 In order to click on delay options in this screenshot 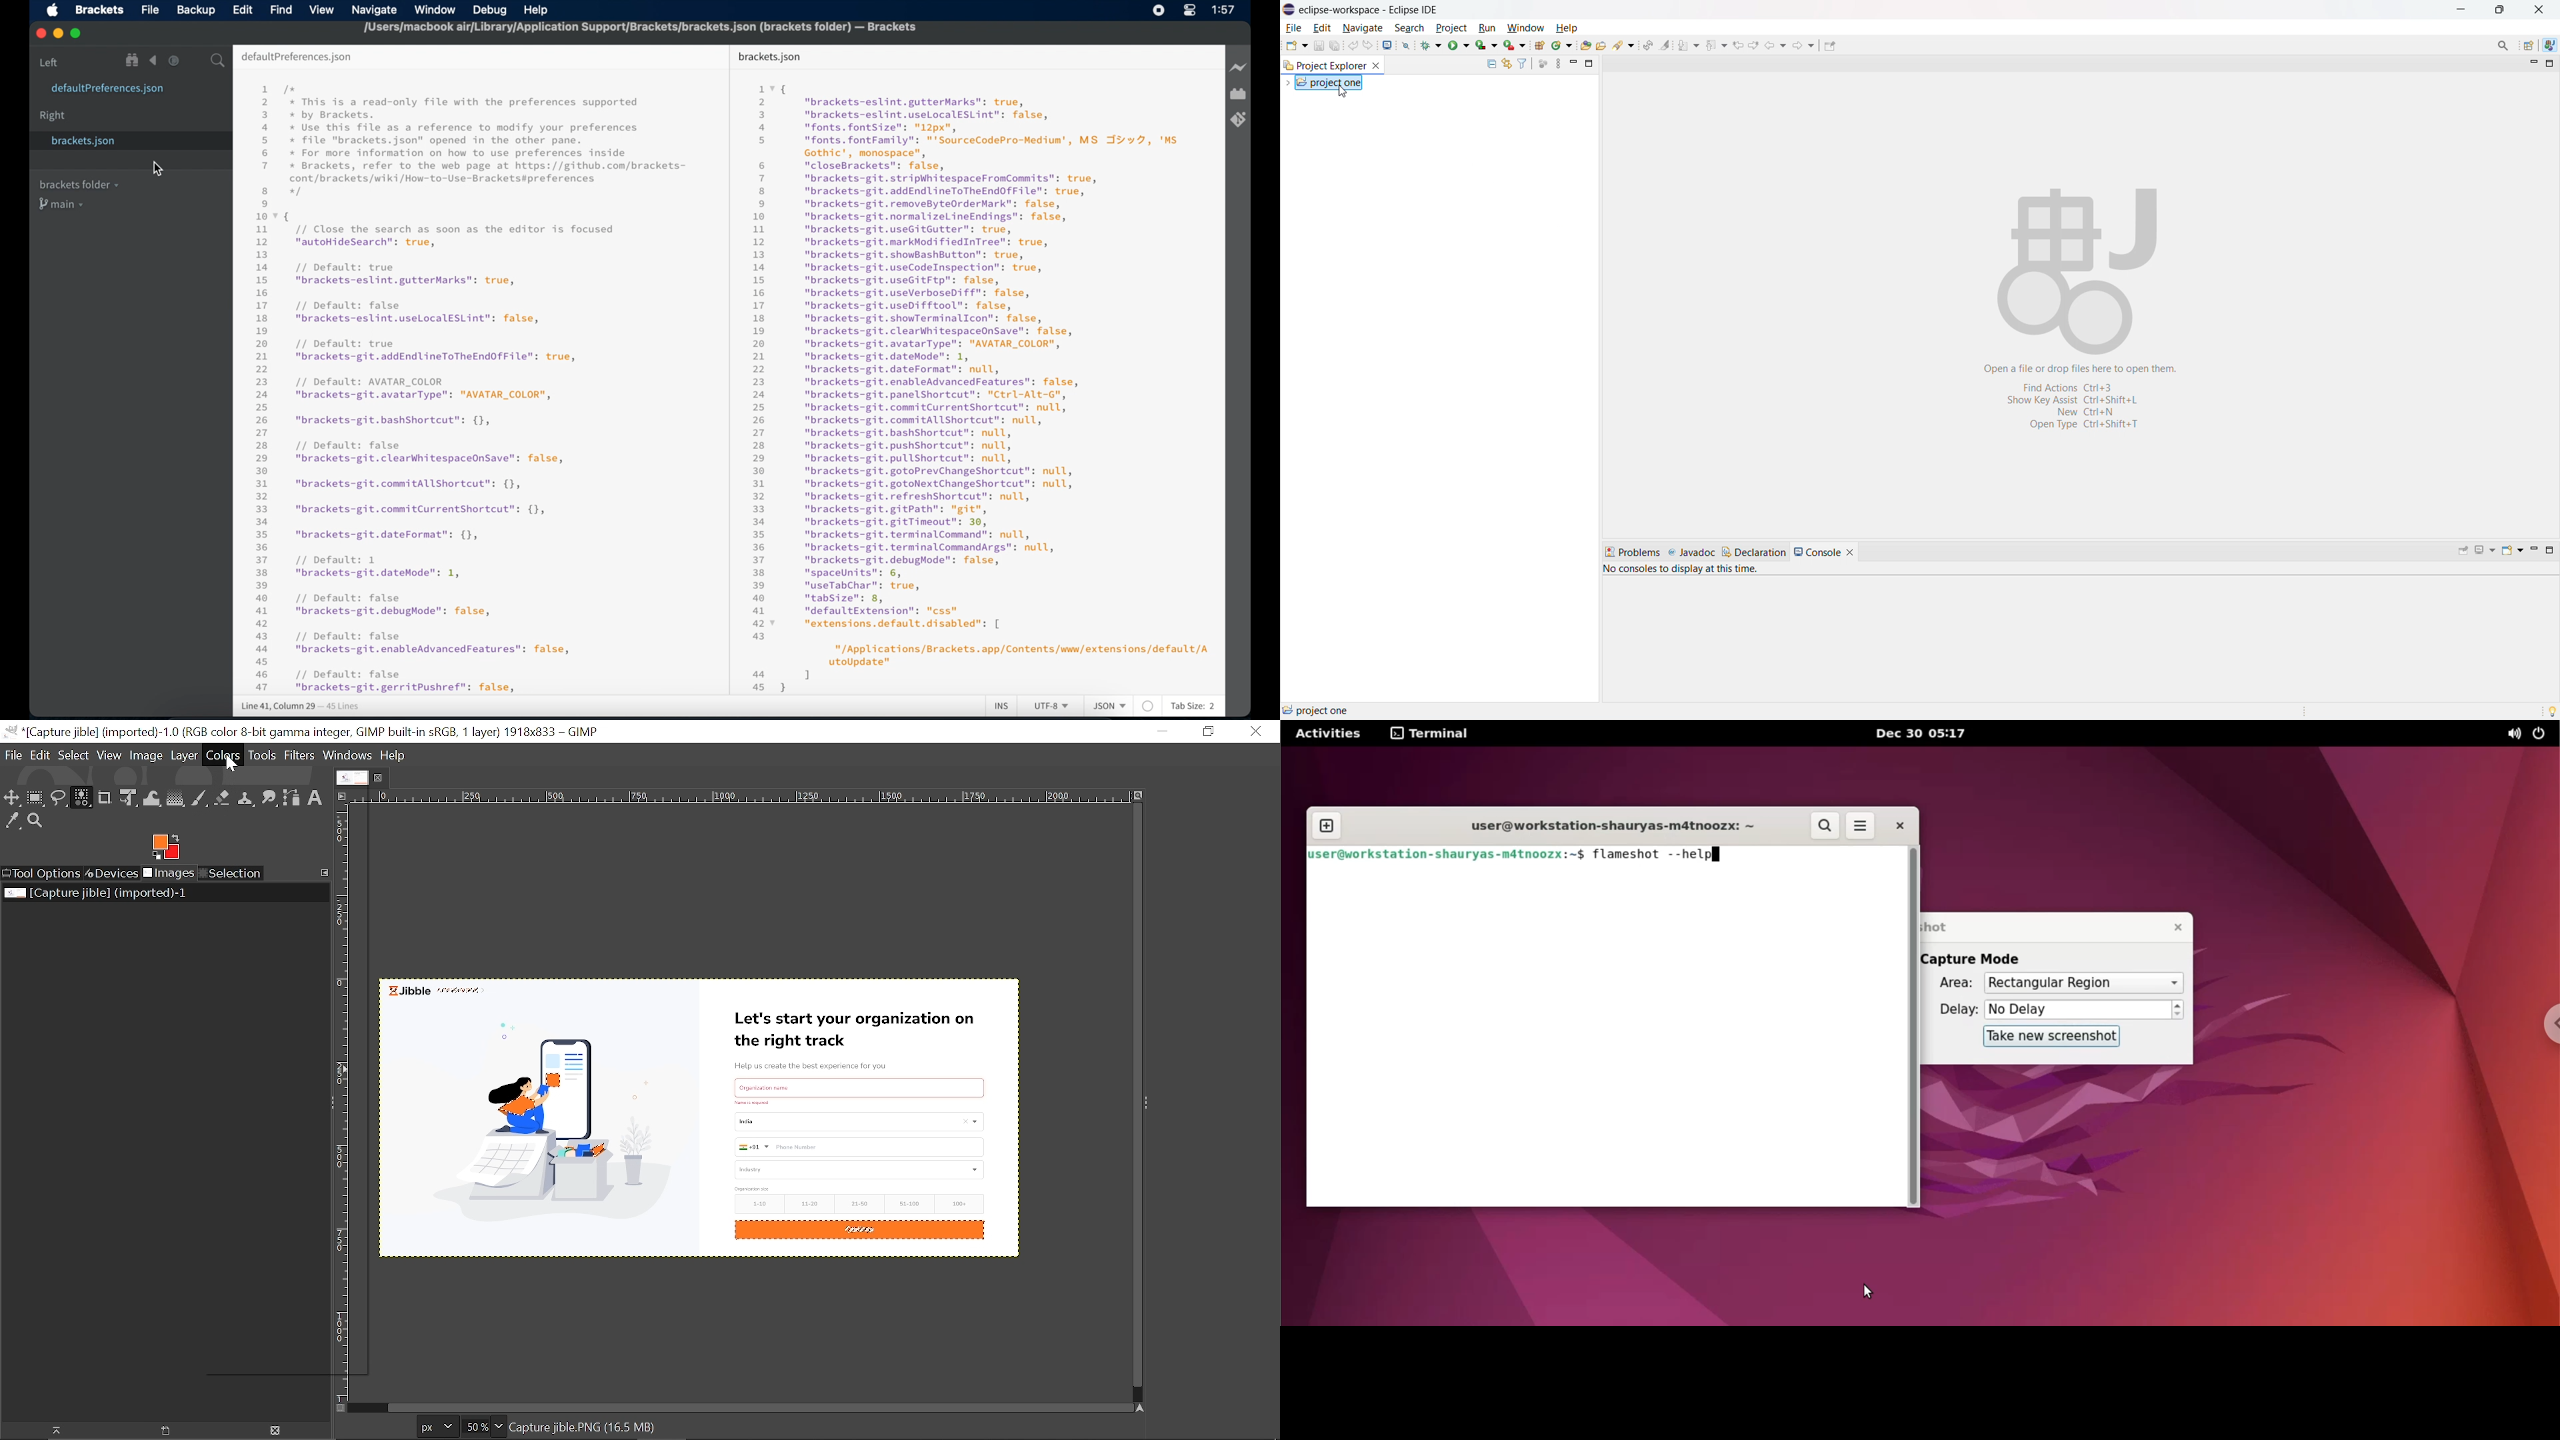, I will do `click(2078, 1011)`.